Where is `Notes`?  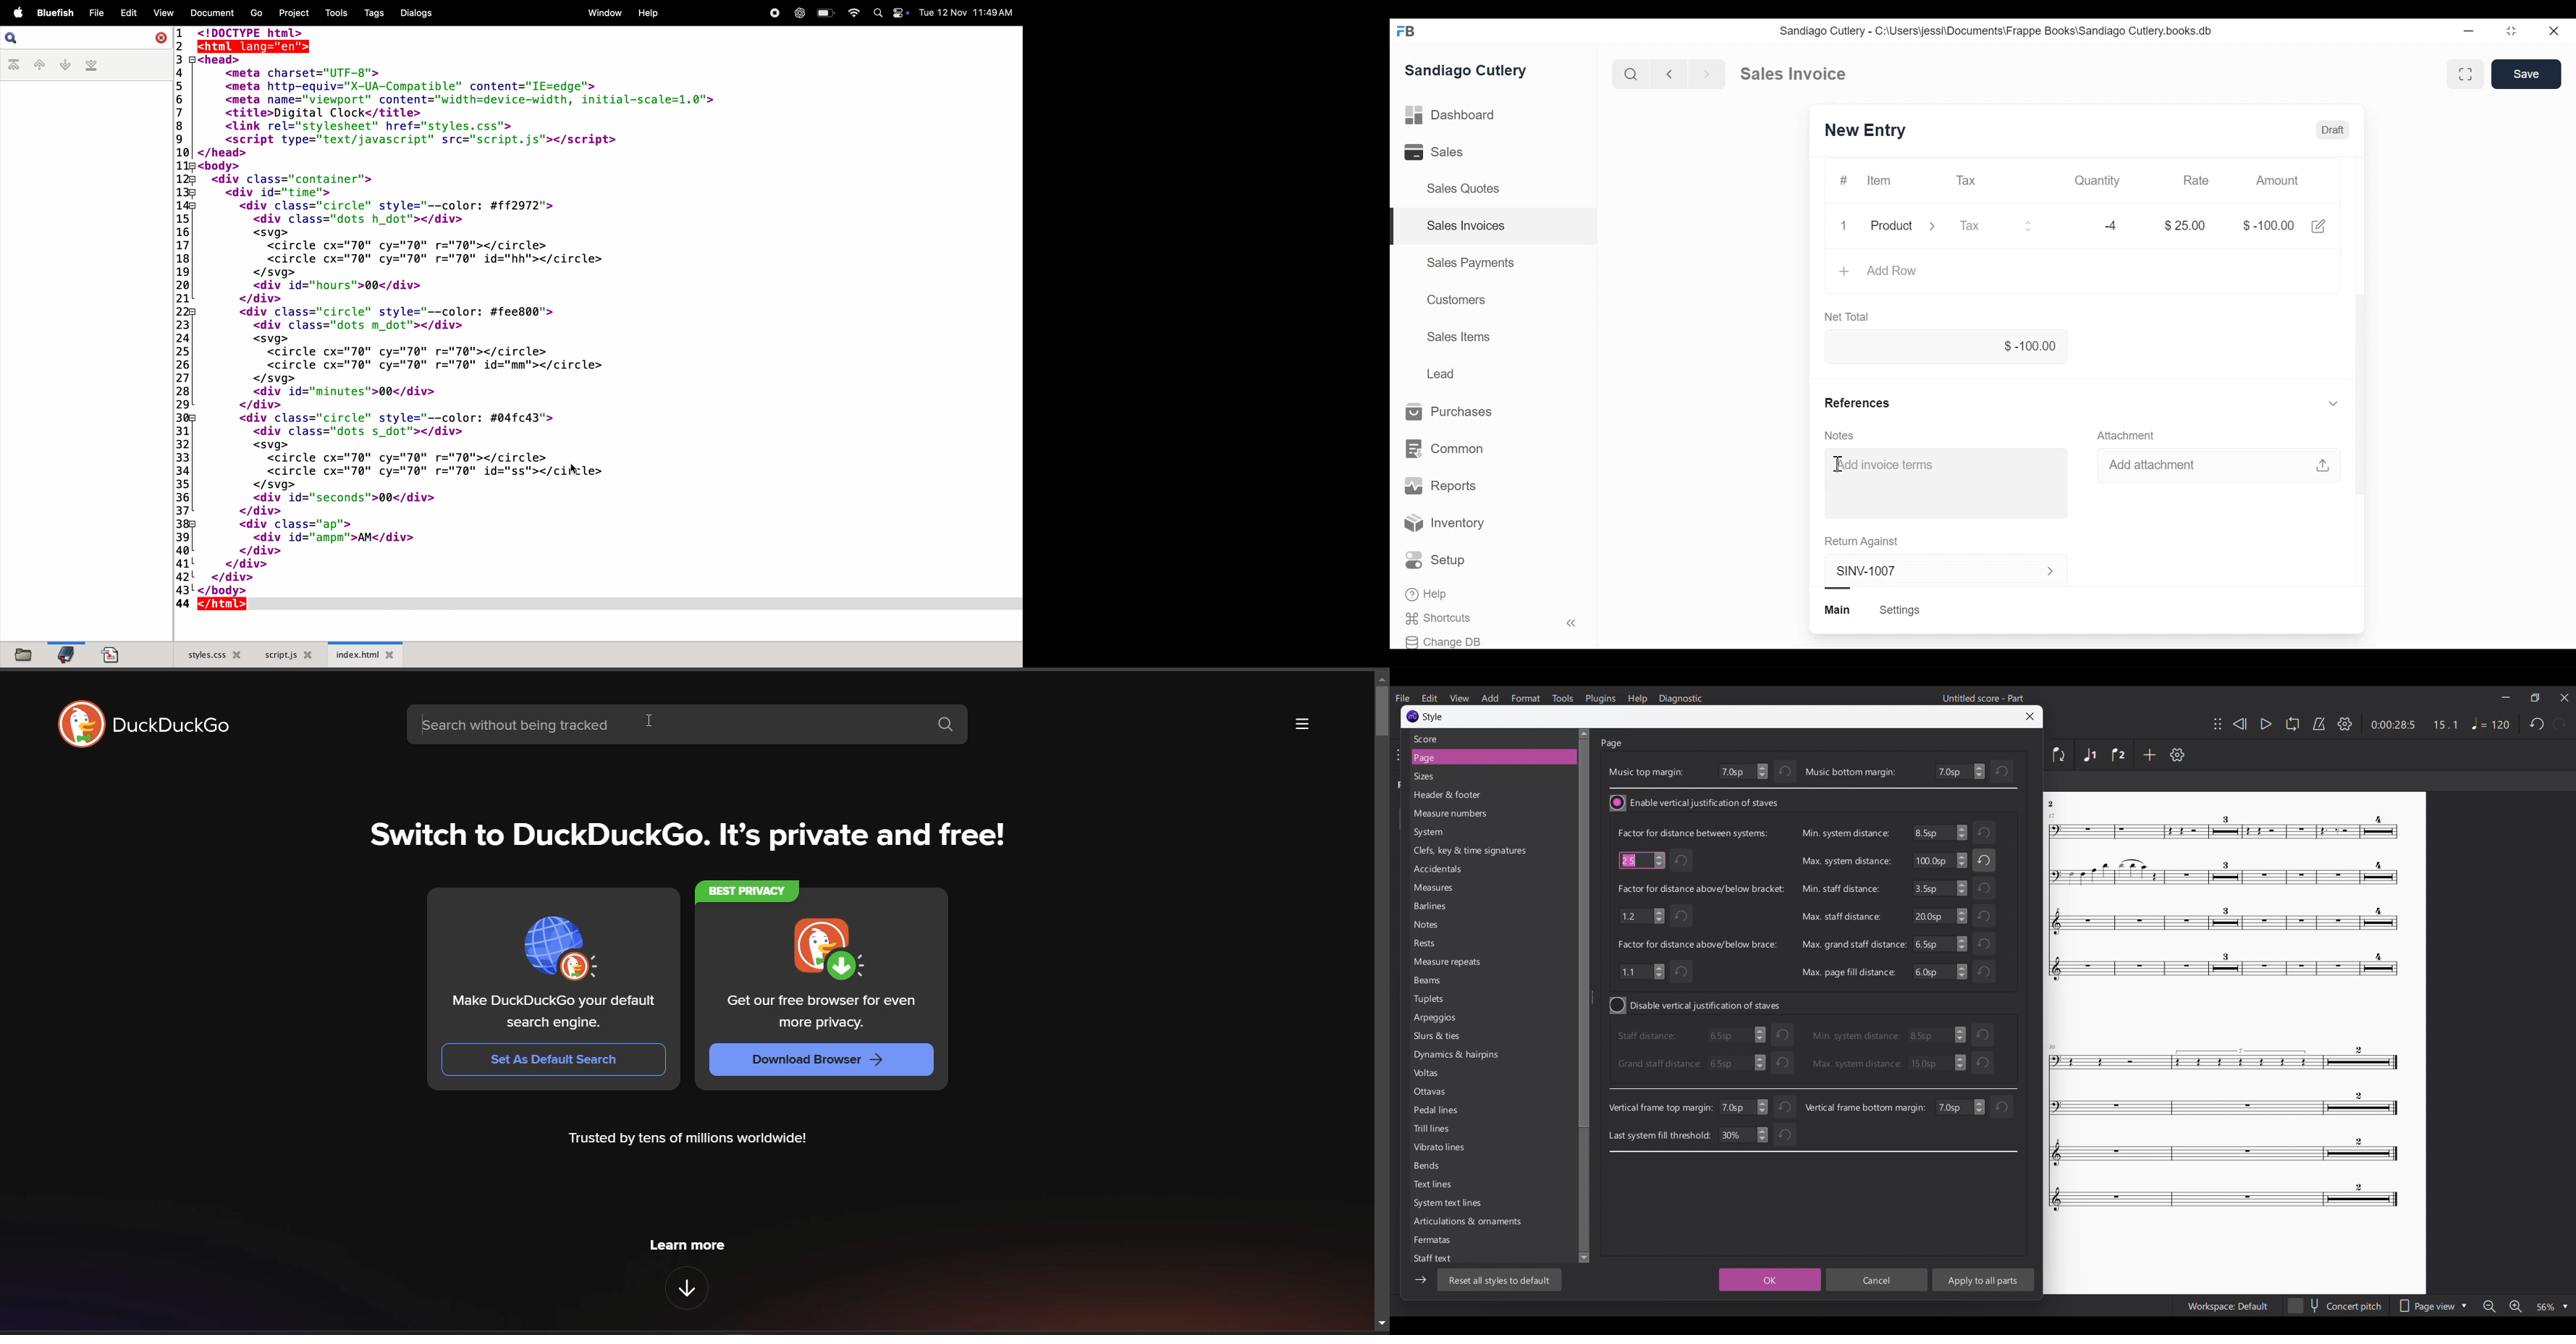
Notes is located at coordinates (1841, 435).